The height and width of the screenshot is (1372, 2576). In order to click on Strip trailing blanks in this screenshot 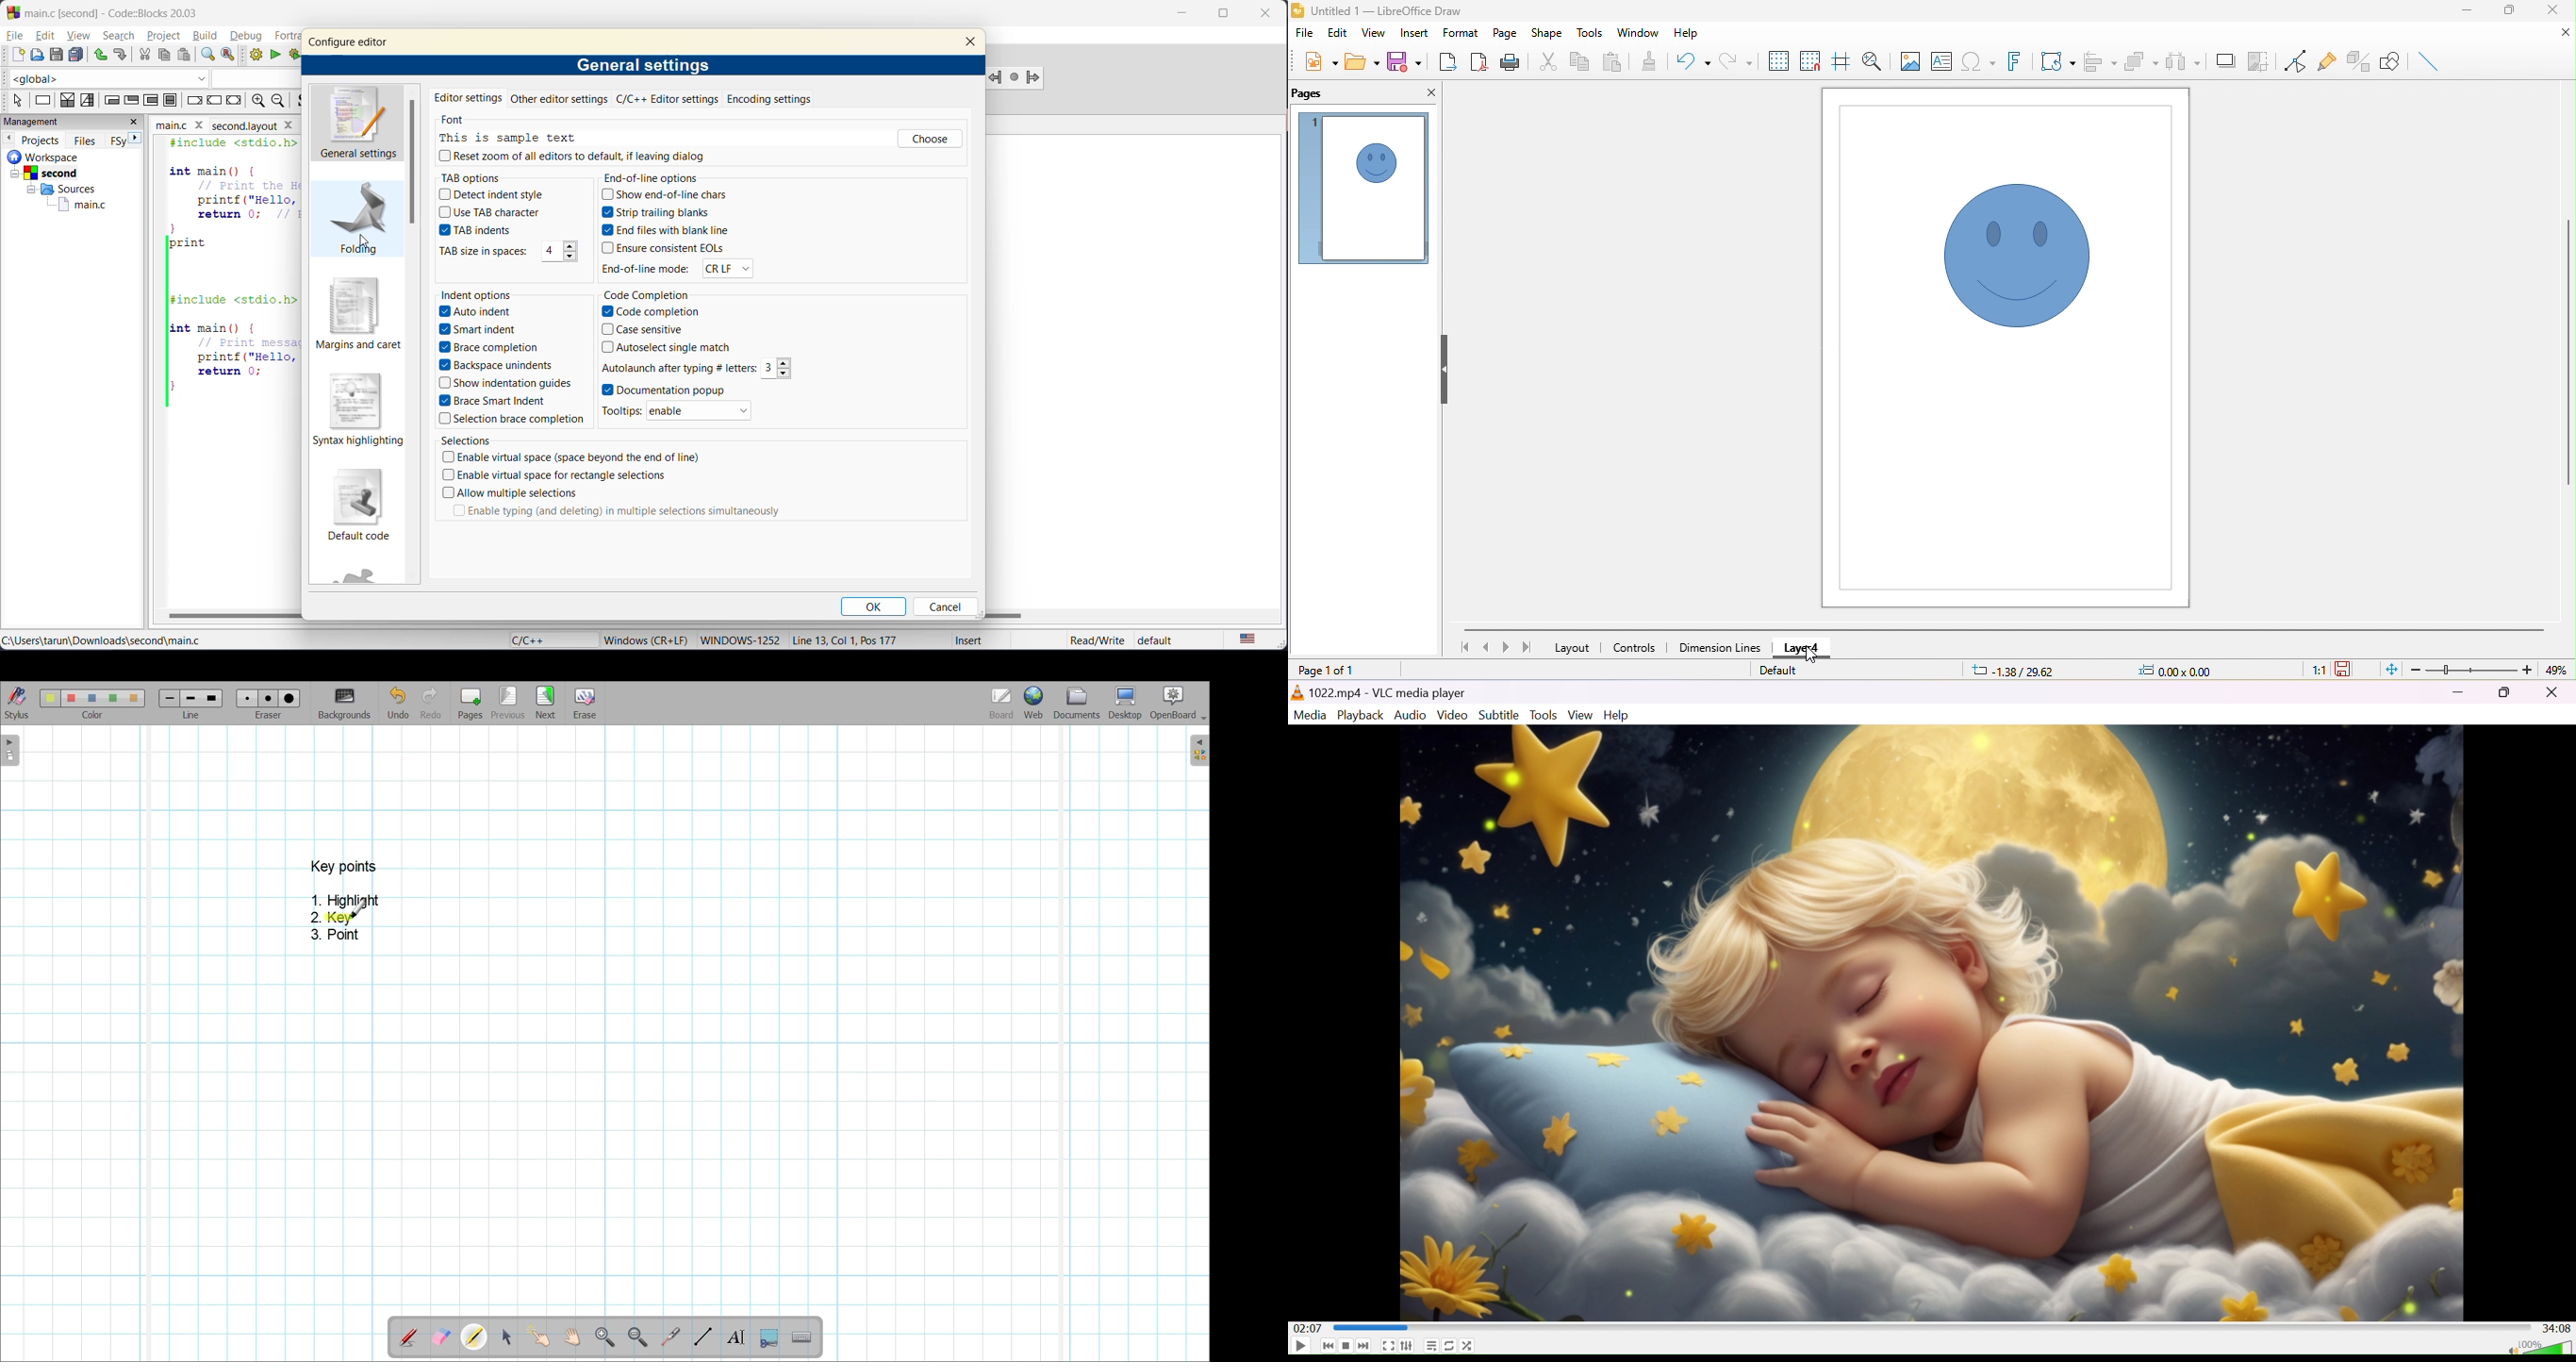, I will do `click(659, 214)`.